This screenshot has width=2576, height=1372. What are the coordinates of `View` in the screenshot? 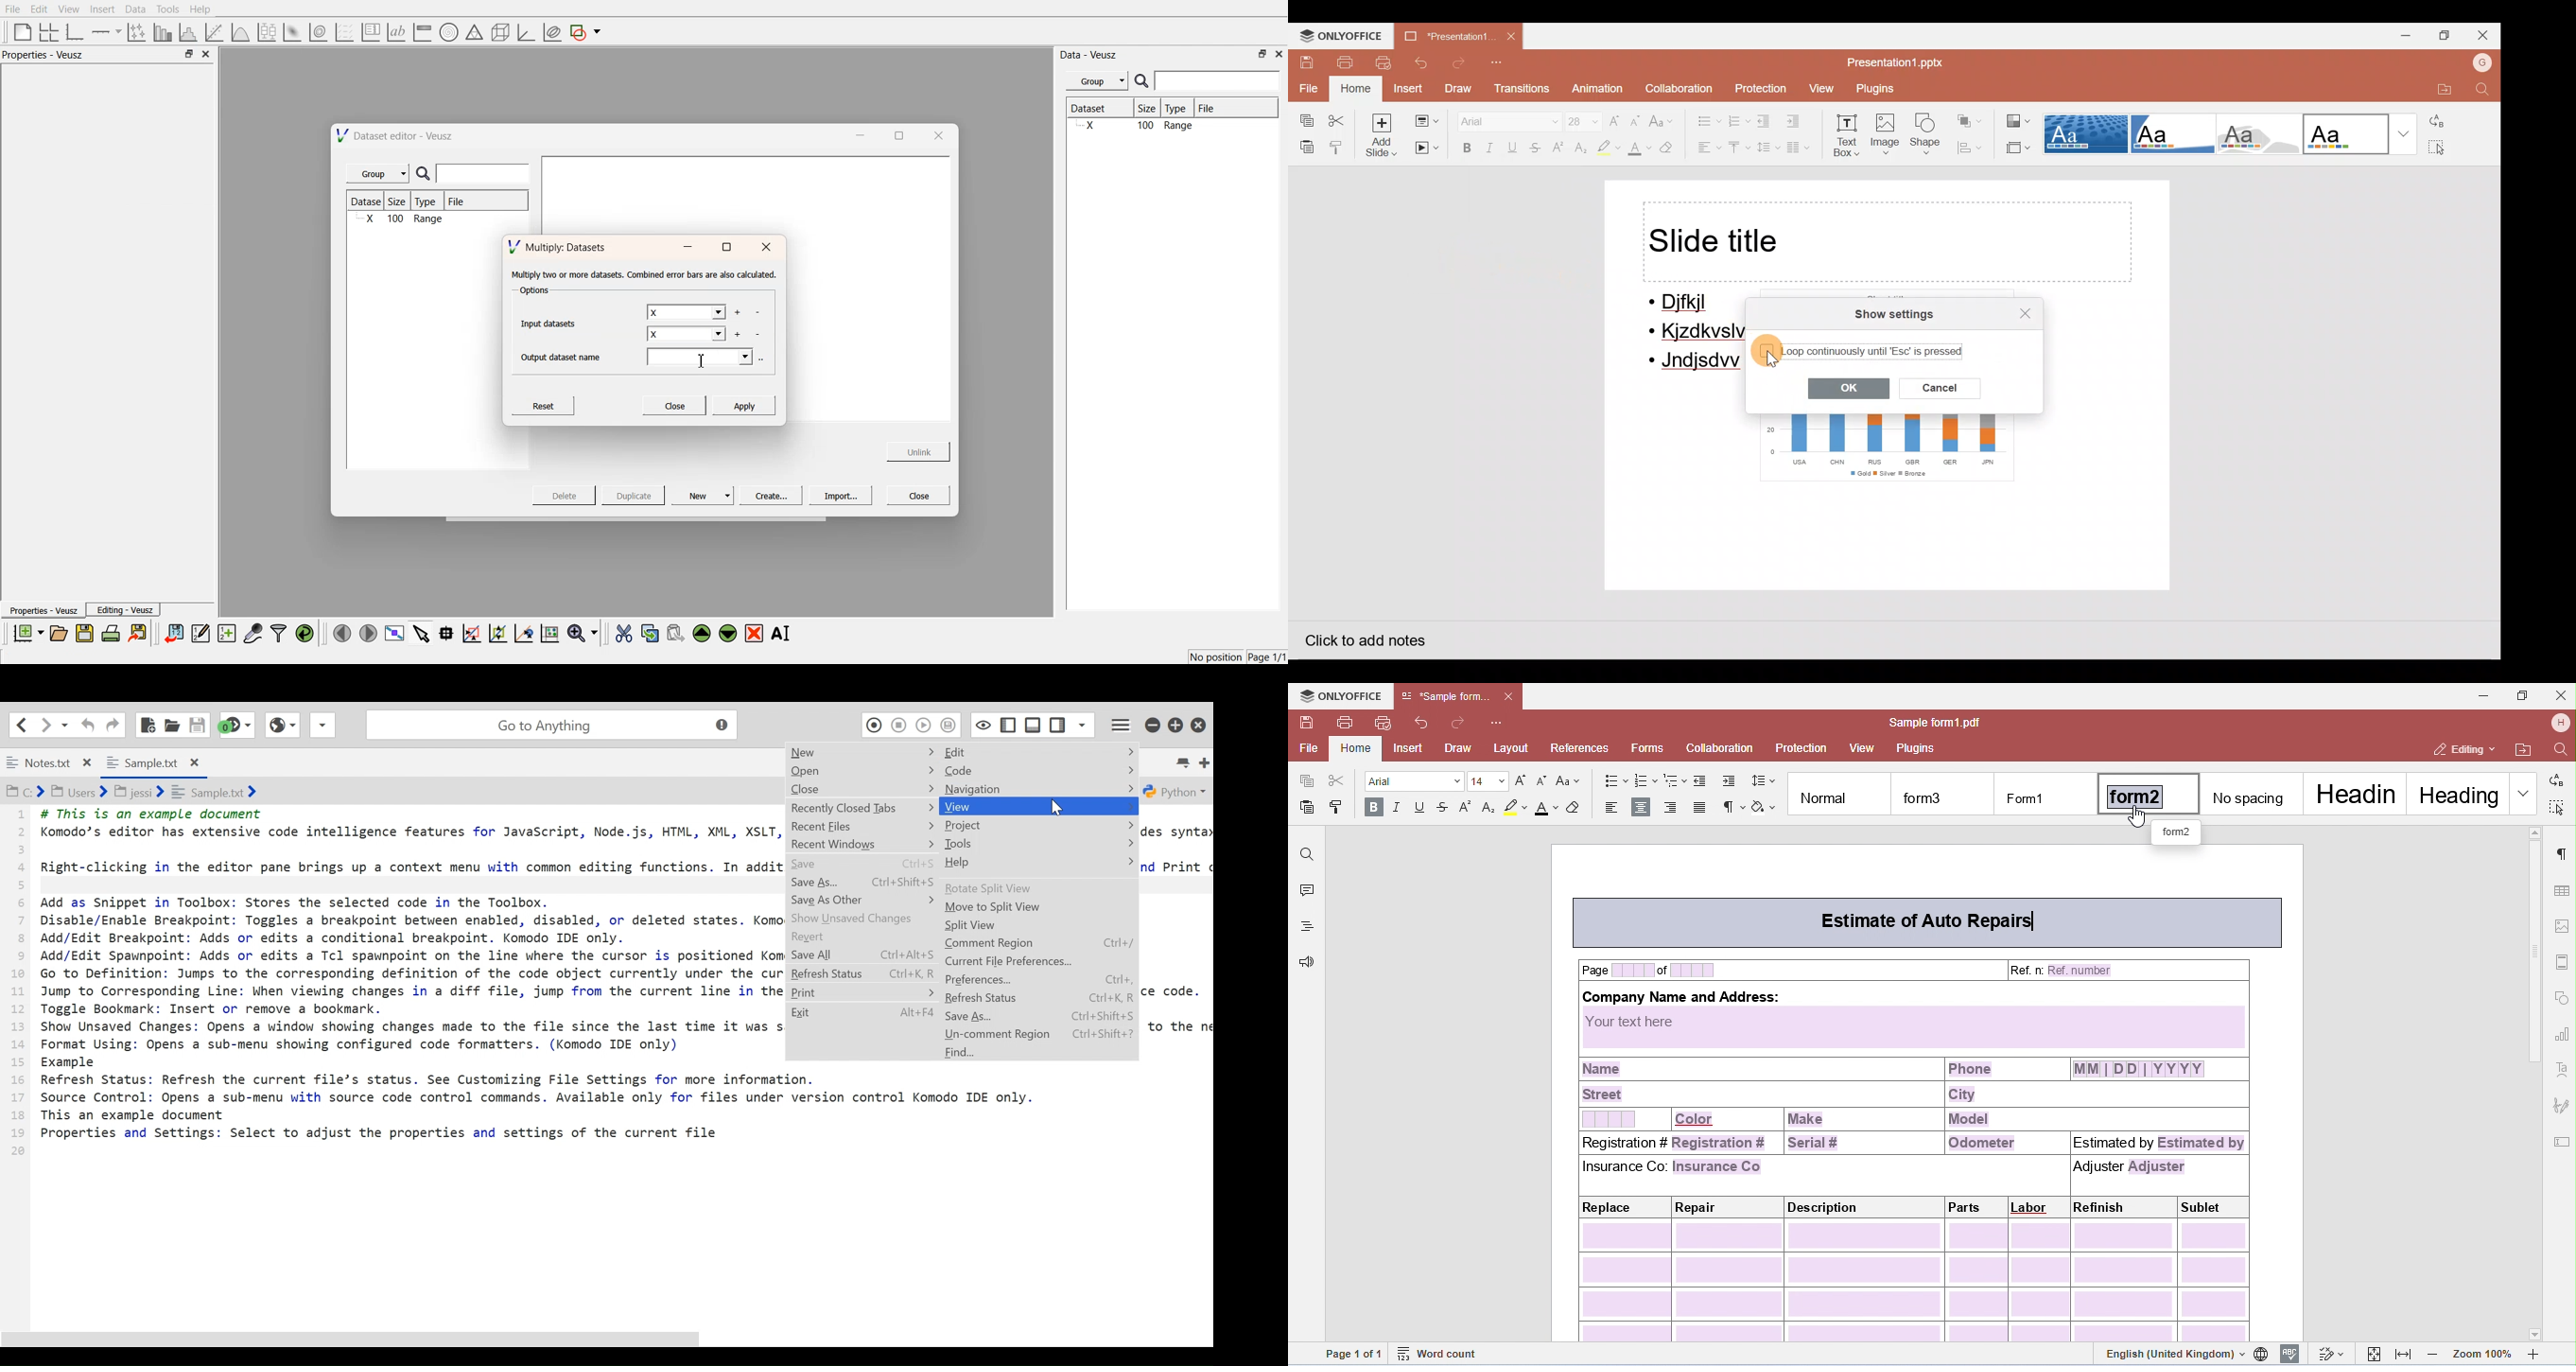 It's located at (1820, 87).